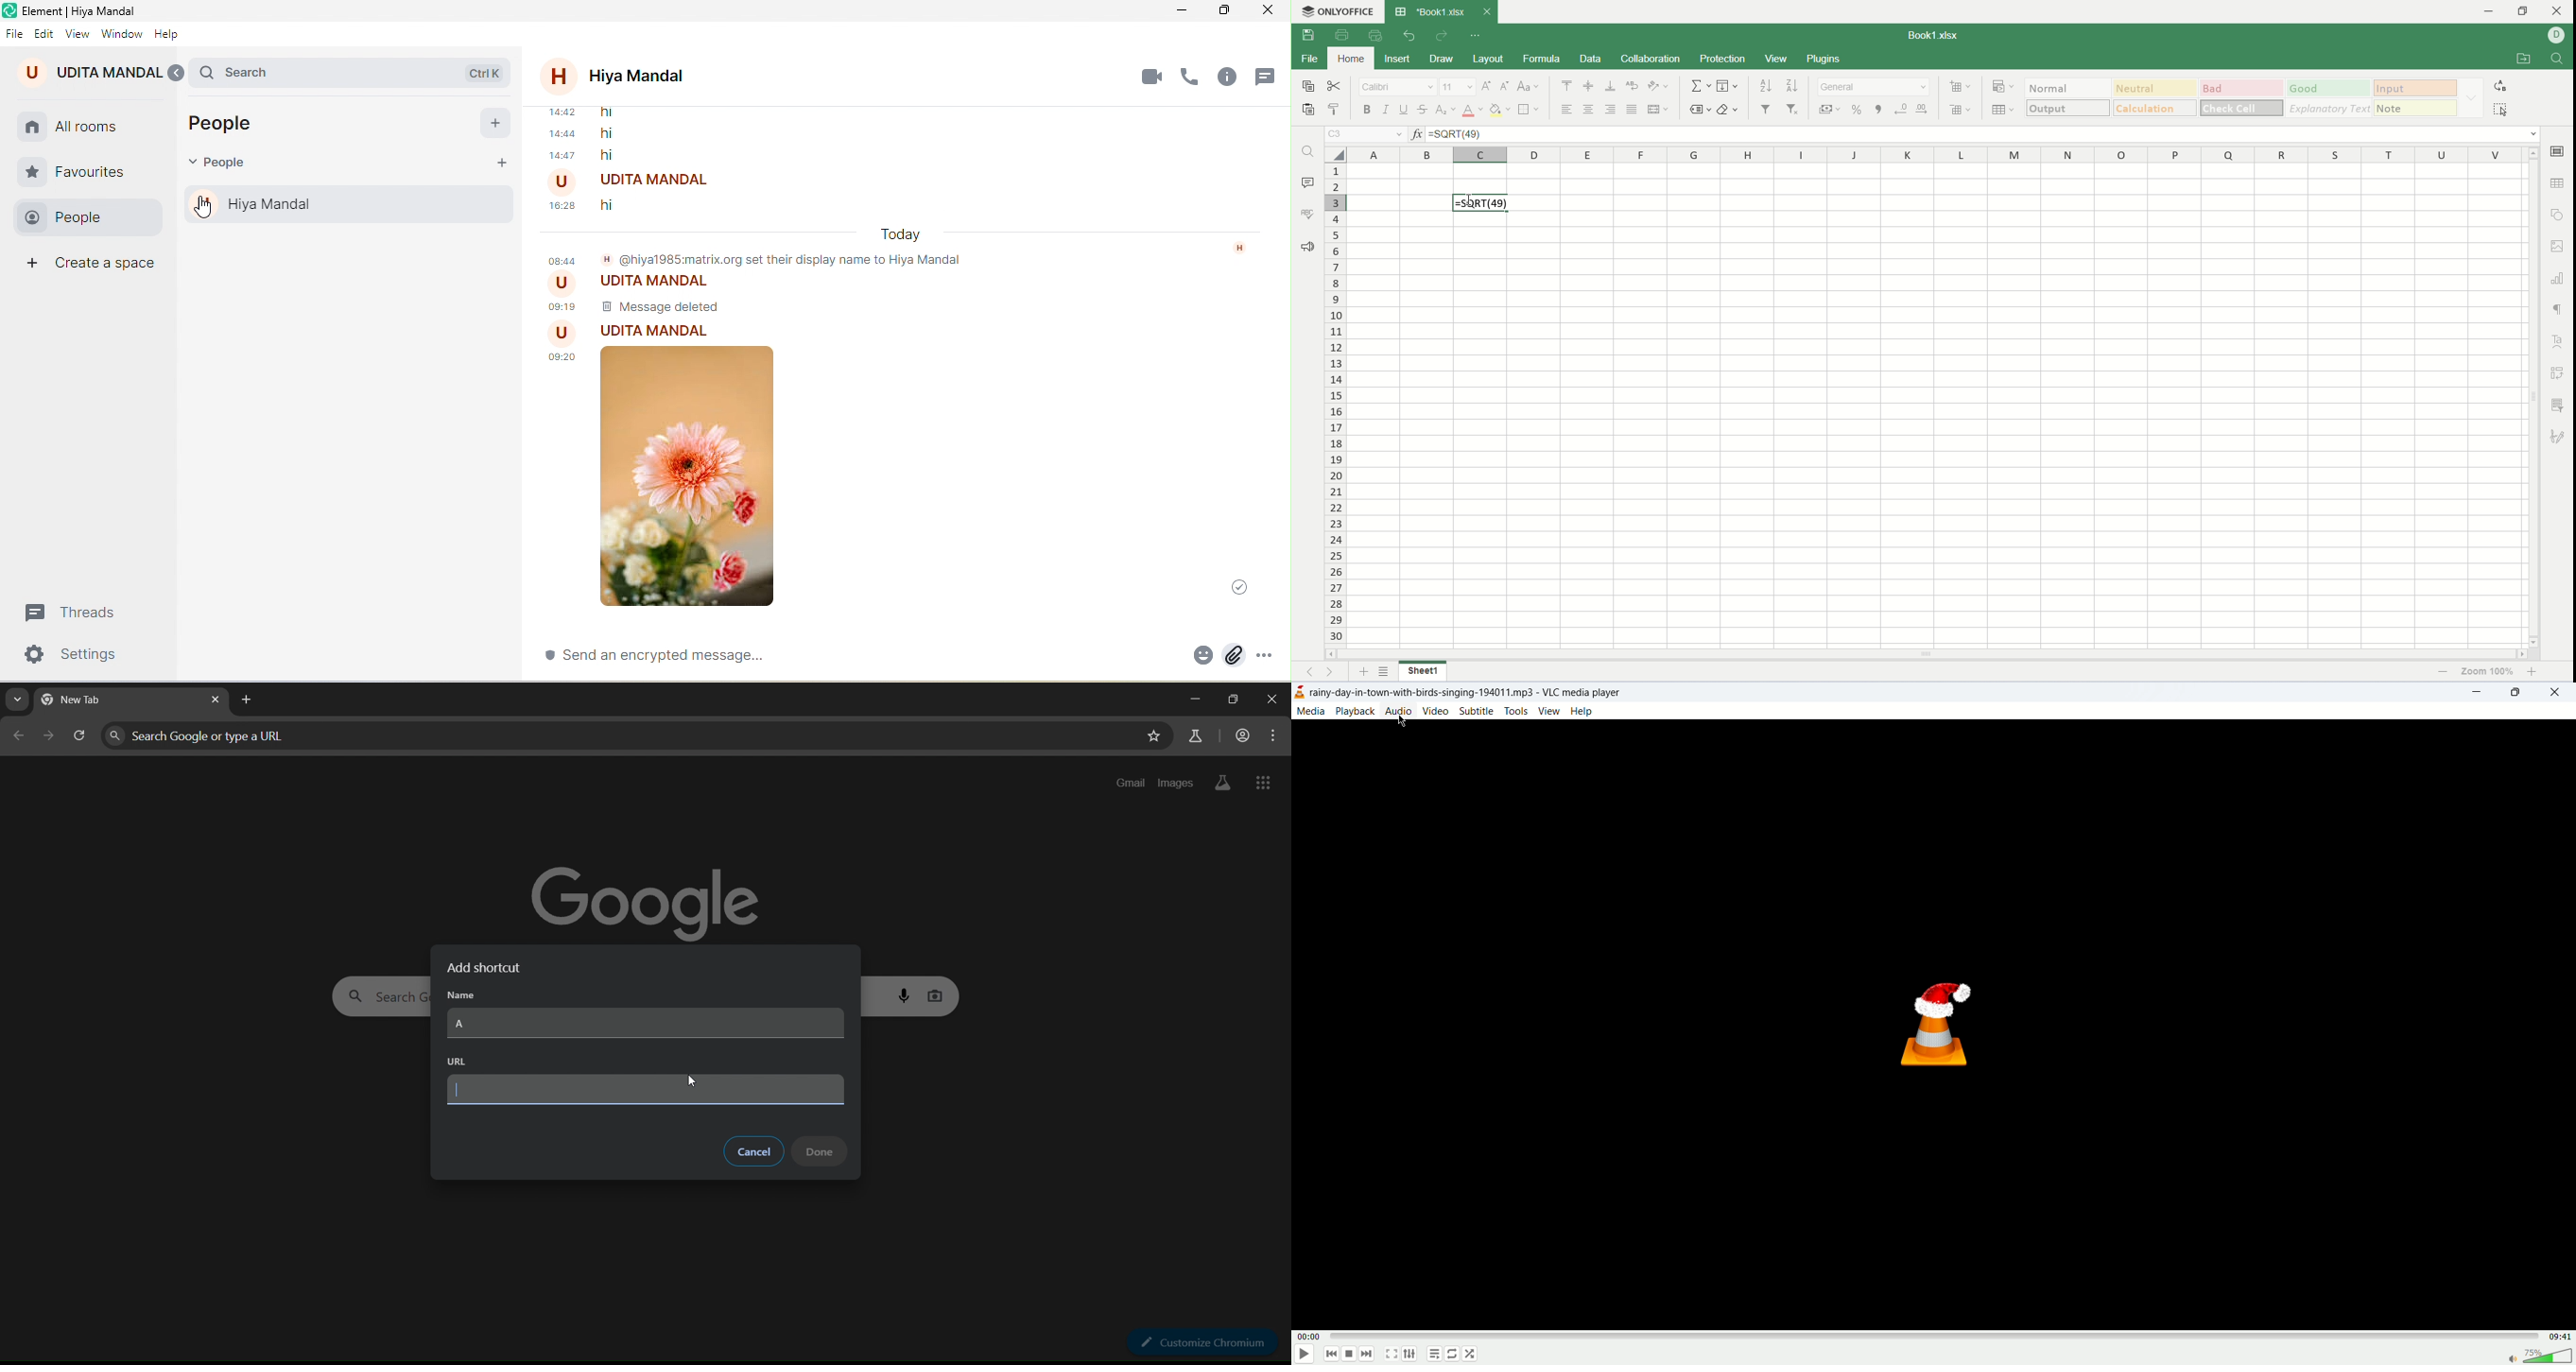 The width and height of the screenshot is (2576, 1372). What do you see at coordinates (2515, 693) in the screenshot?
I see `maximize` at bounding box center [2515, 693].